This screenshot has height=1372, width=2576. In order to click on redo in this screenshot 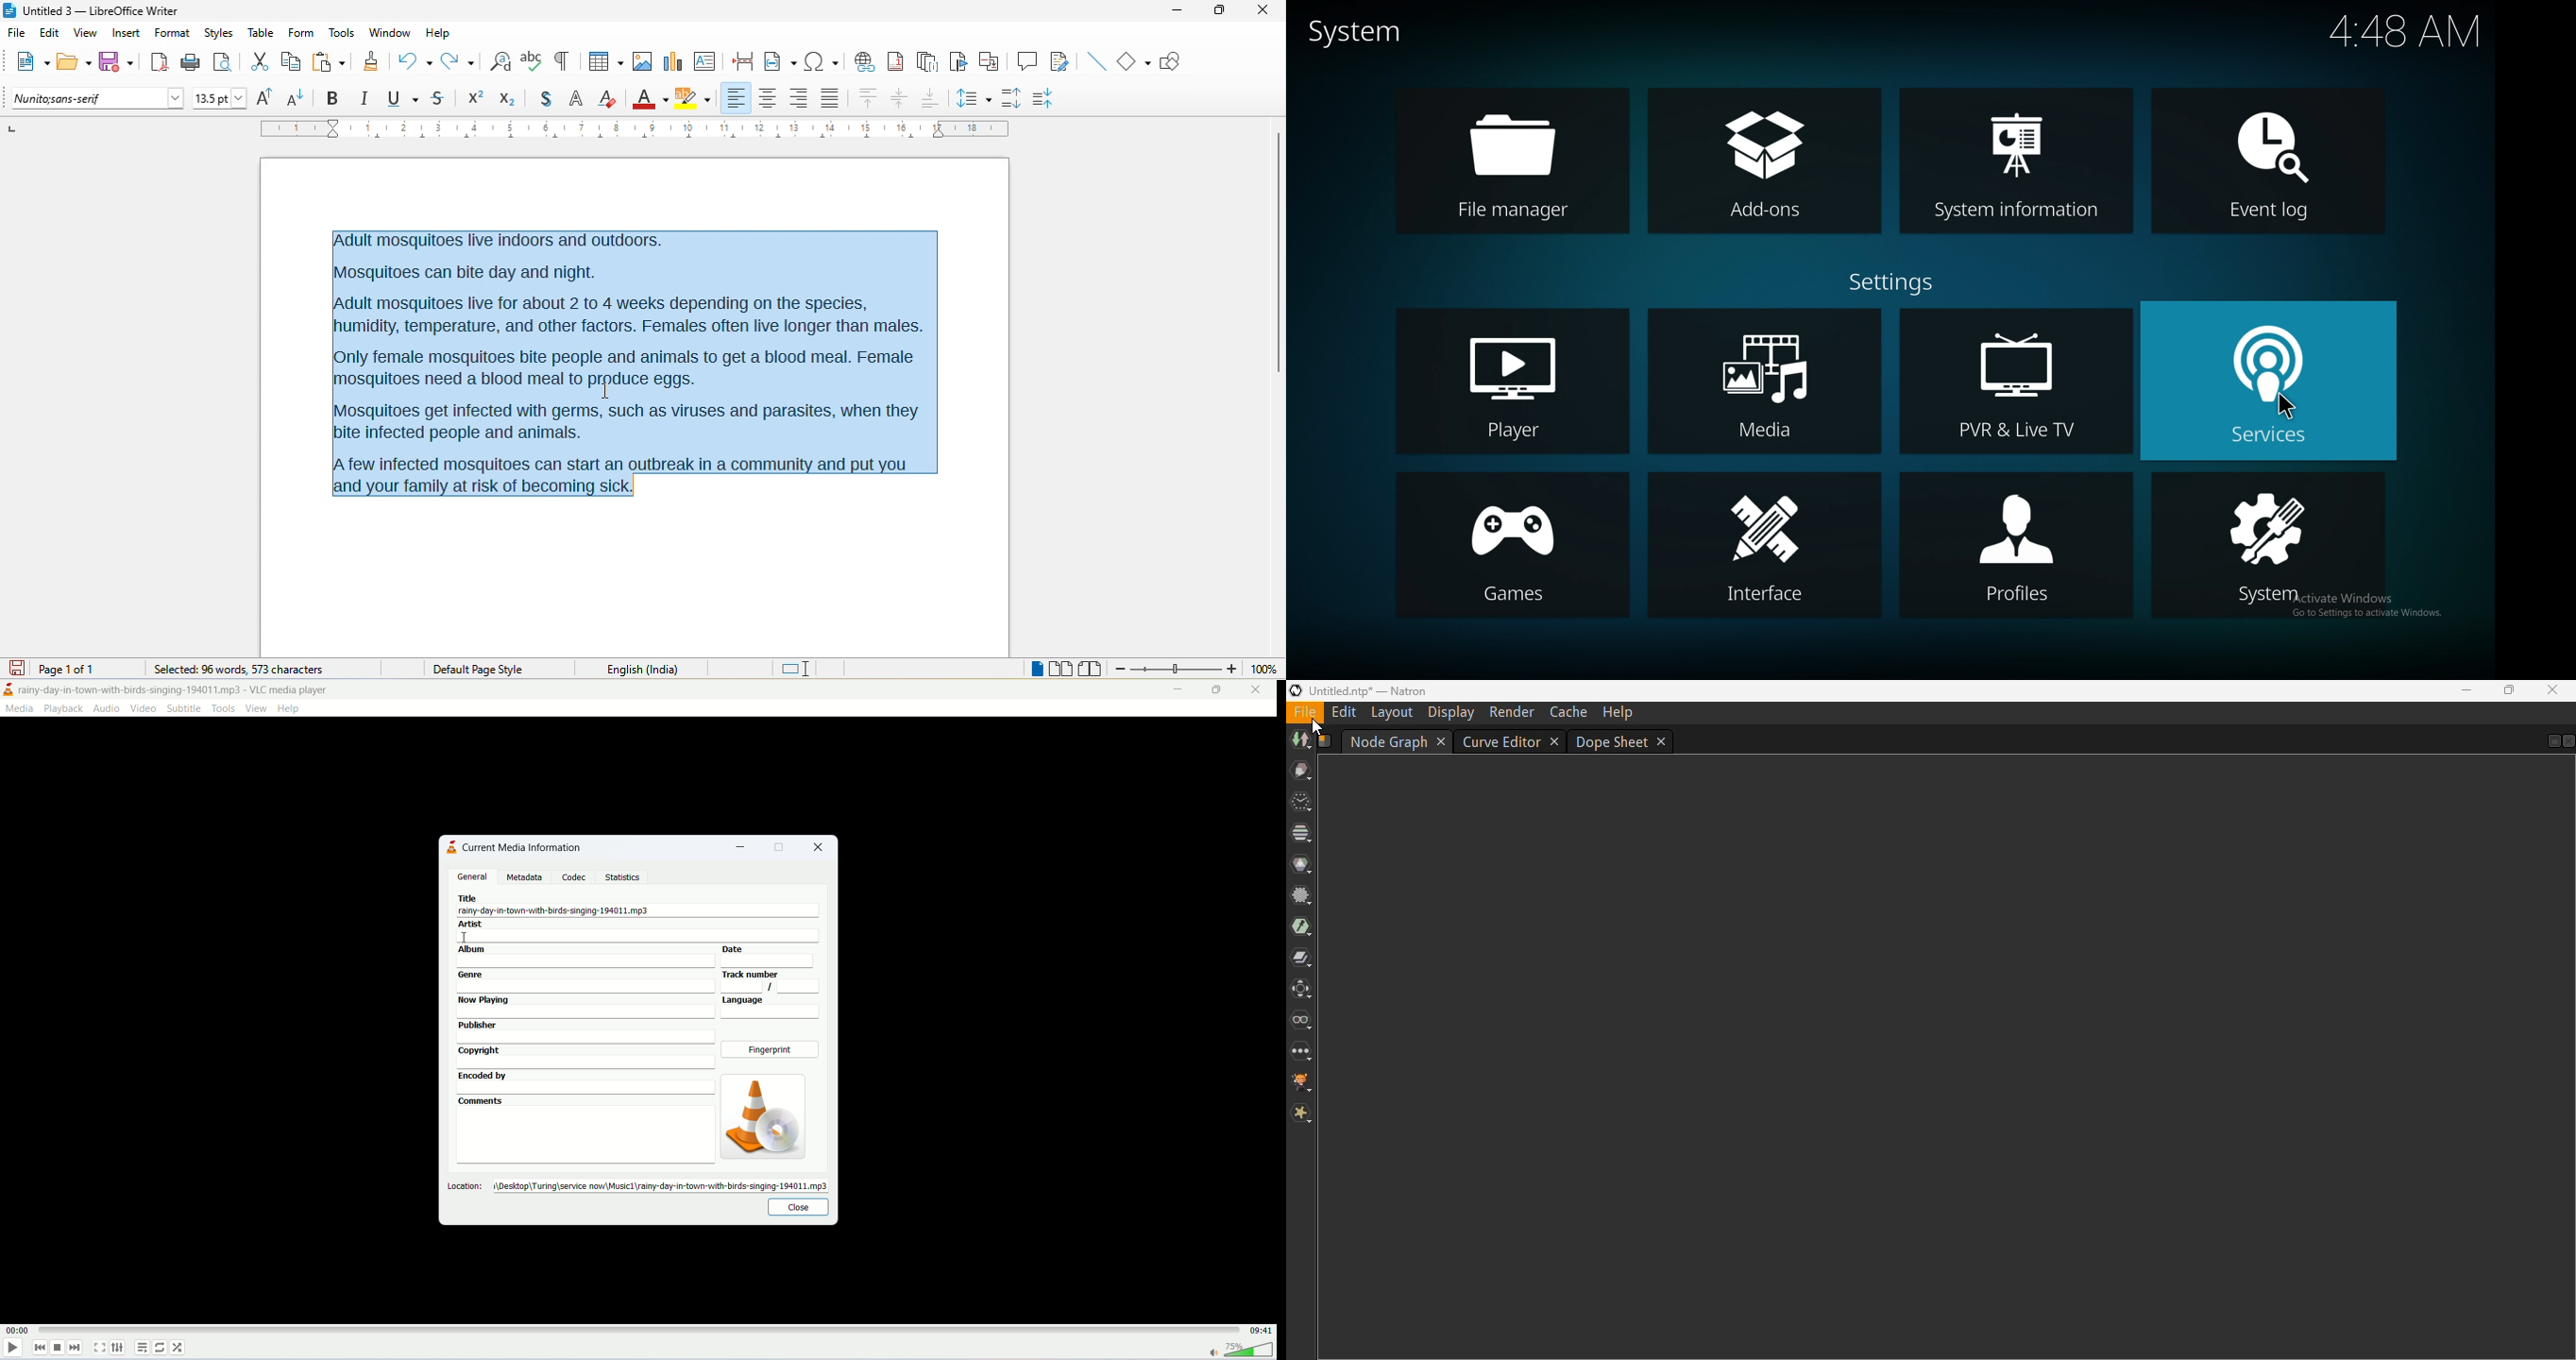, I will do `click(460, 60)`.